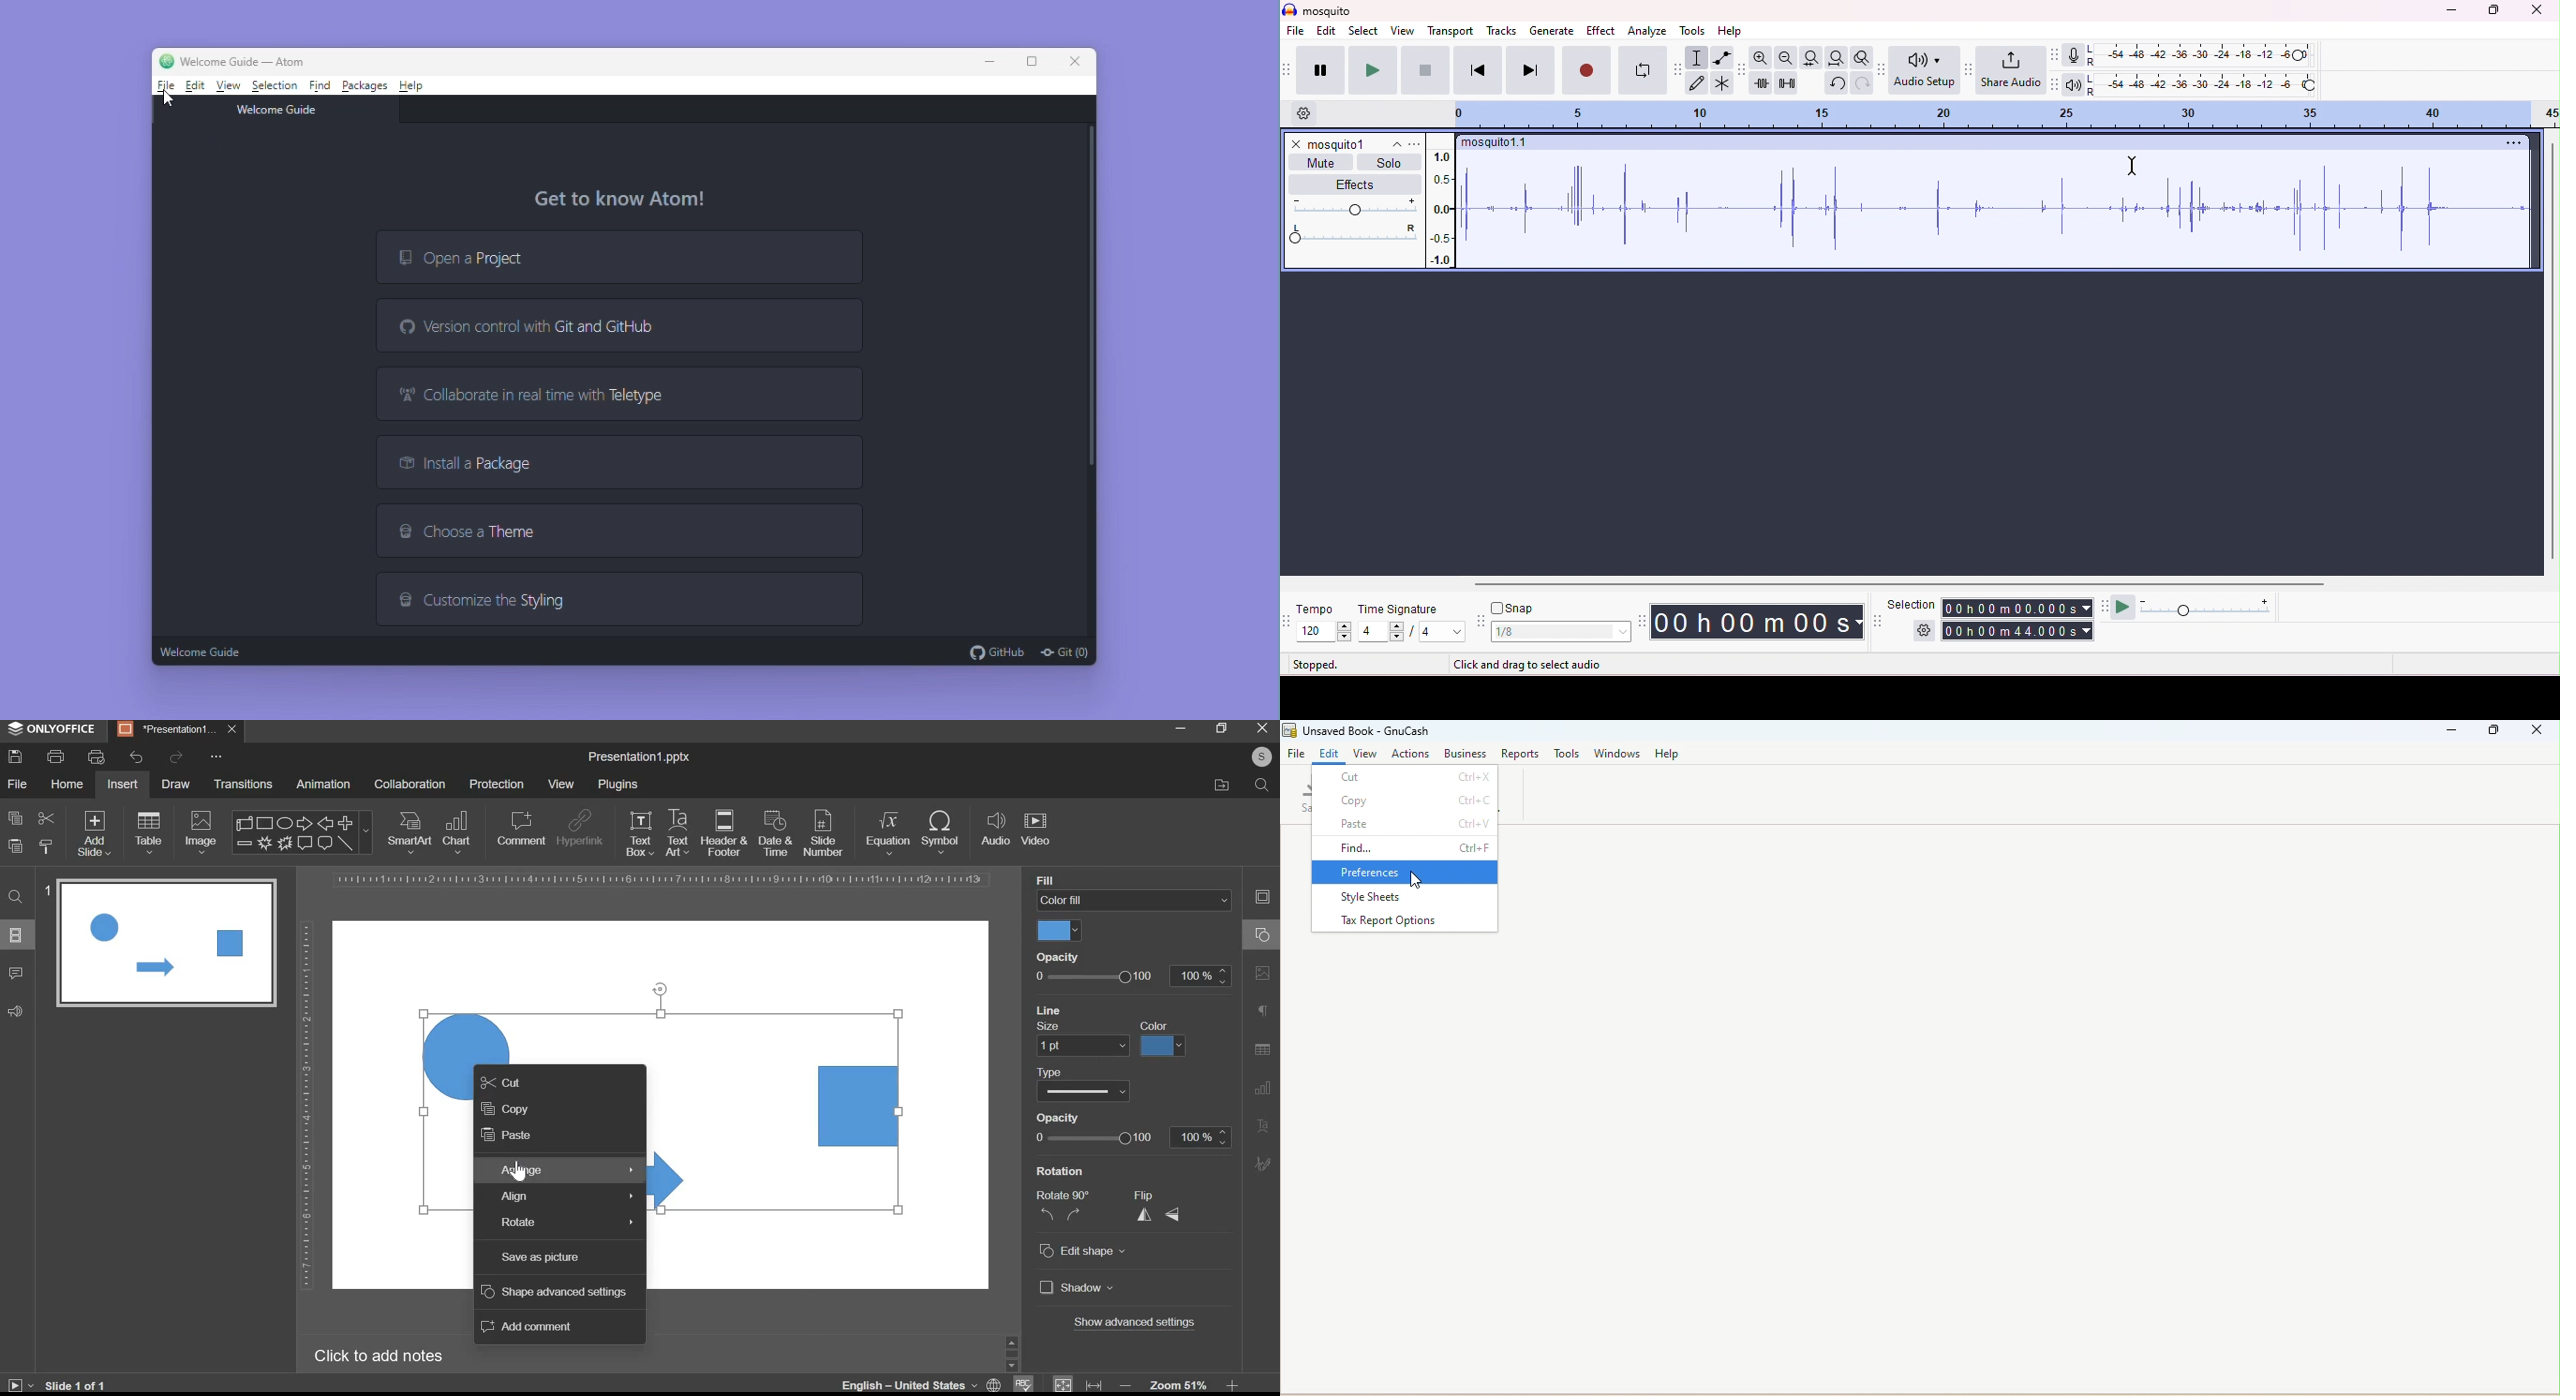 Image resolution: width=2576 pixels, height=1400 pixels. What do you see at coordinates (1126, 1385) in the screenshot?
I see `decrease zoom` at bounding box center [1126, 1385].